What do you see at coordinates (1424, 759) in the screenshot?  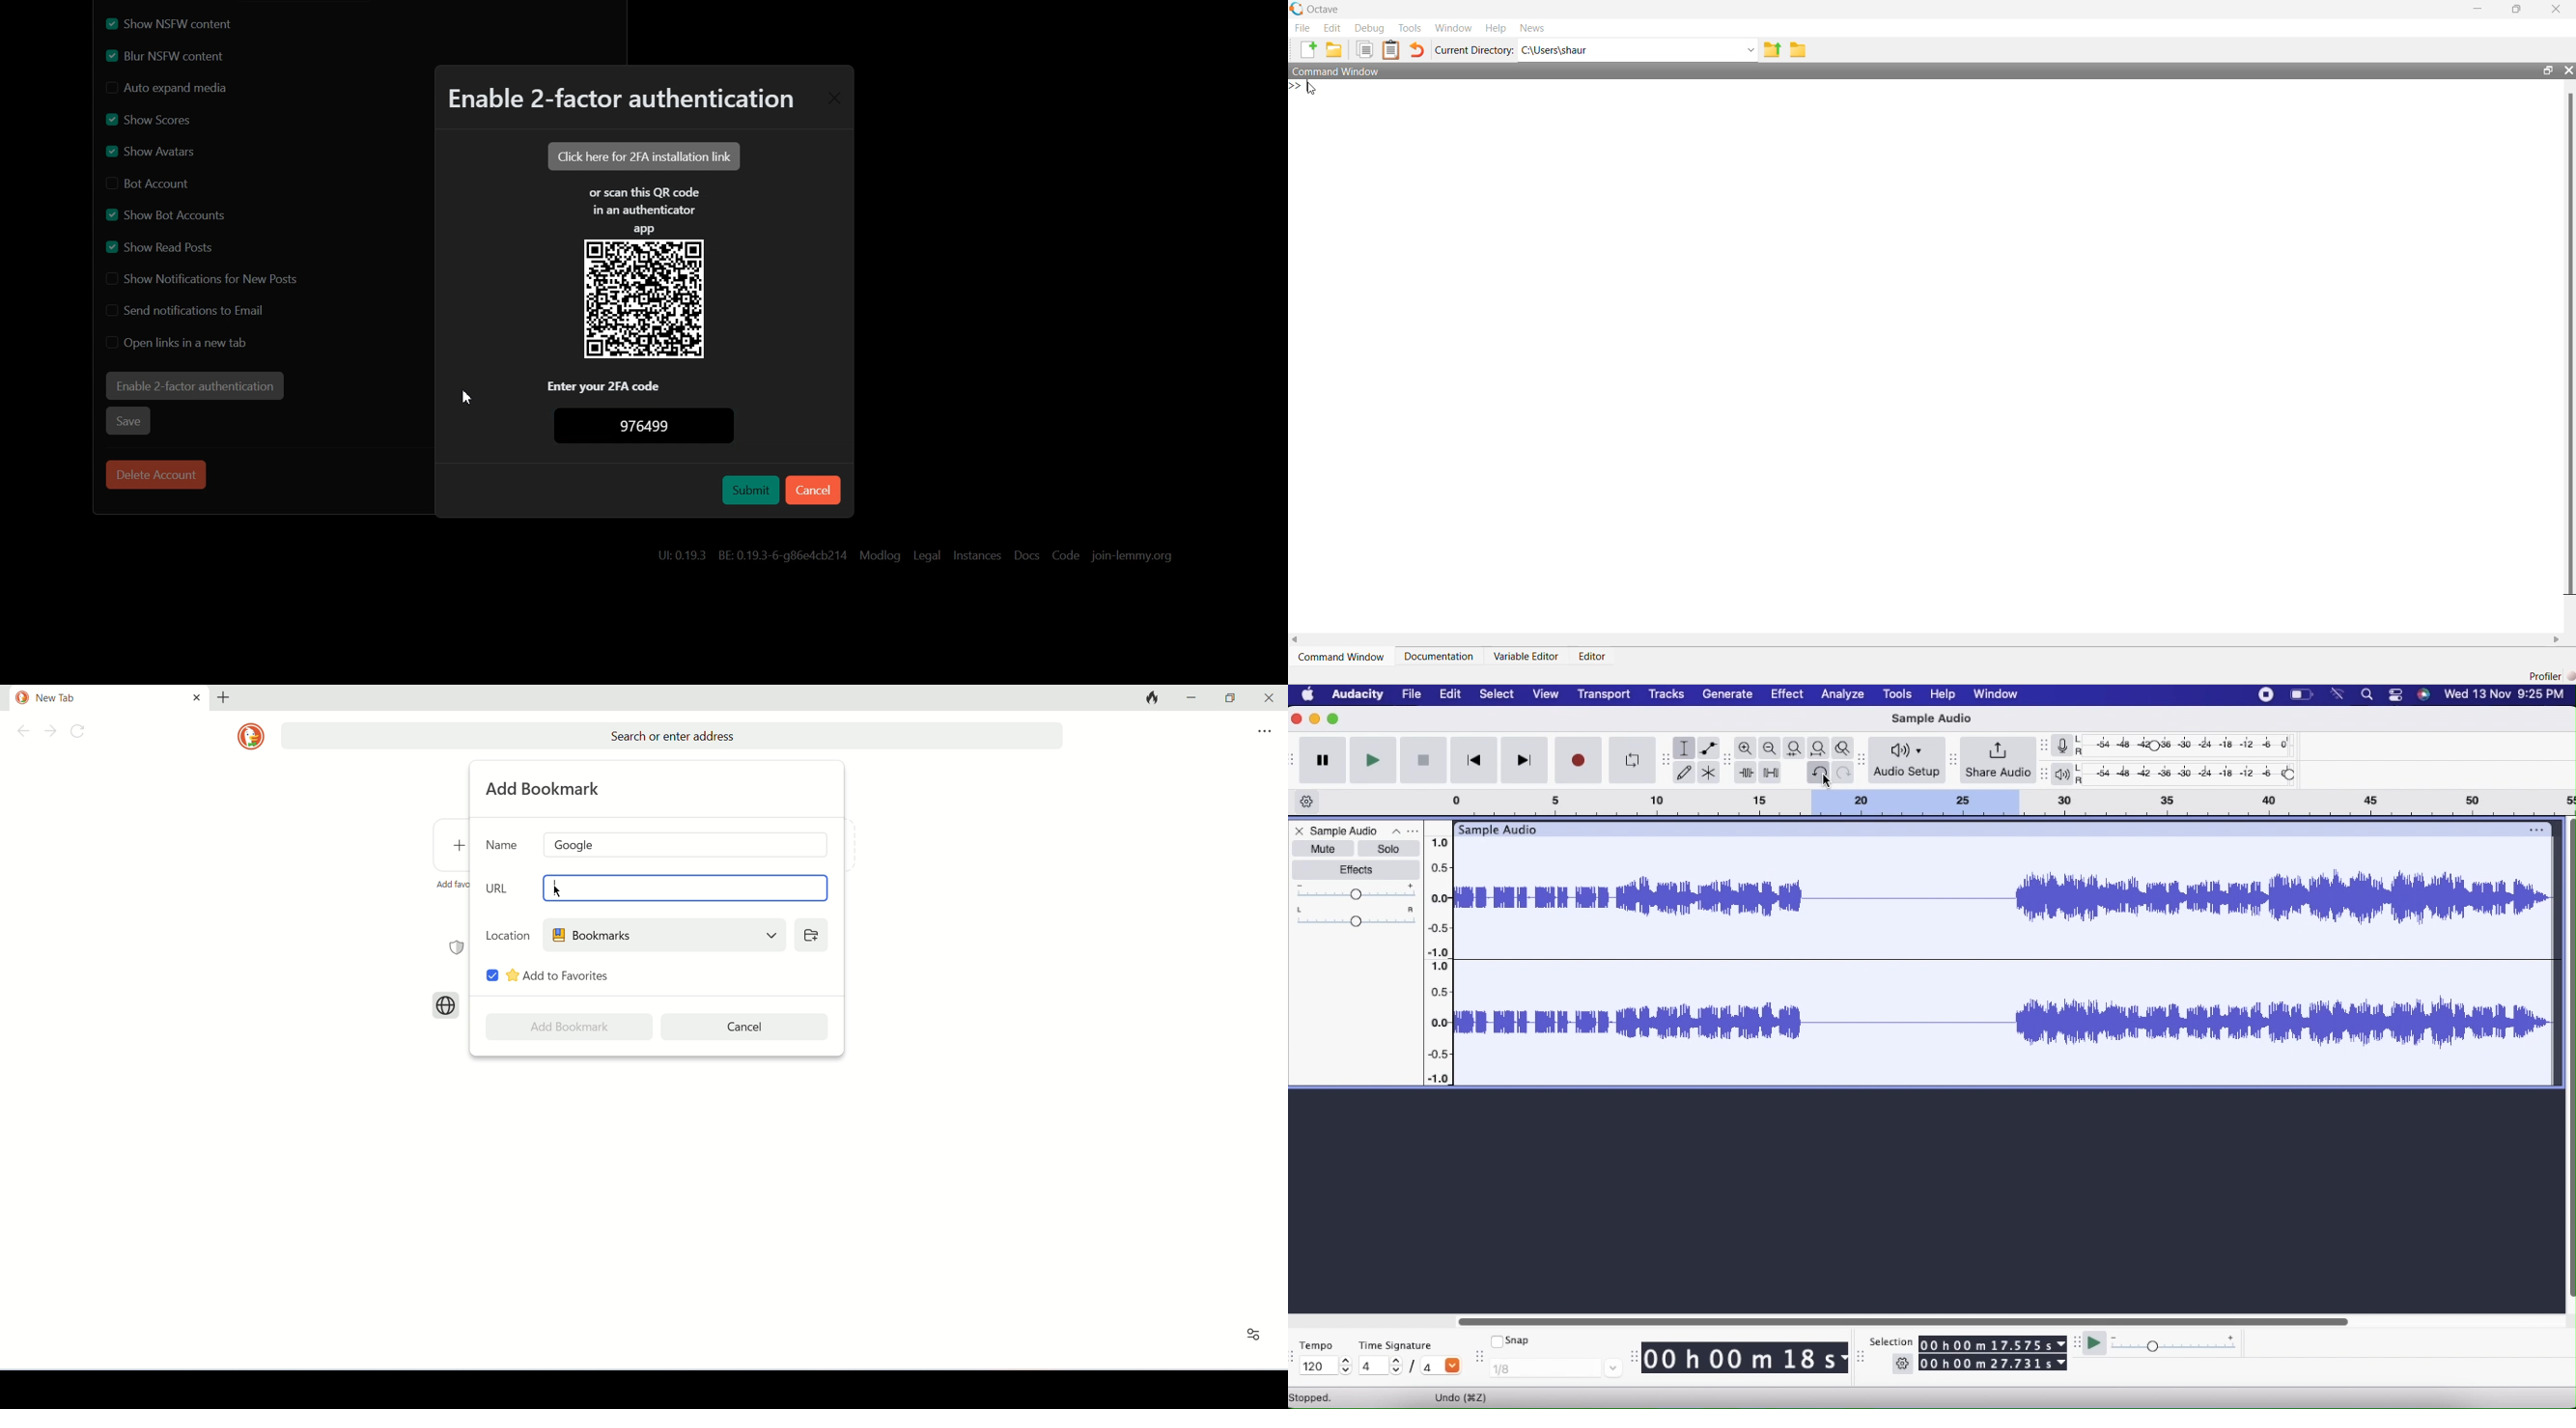 I see `Stop` at bounding box center [1424, 759].